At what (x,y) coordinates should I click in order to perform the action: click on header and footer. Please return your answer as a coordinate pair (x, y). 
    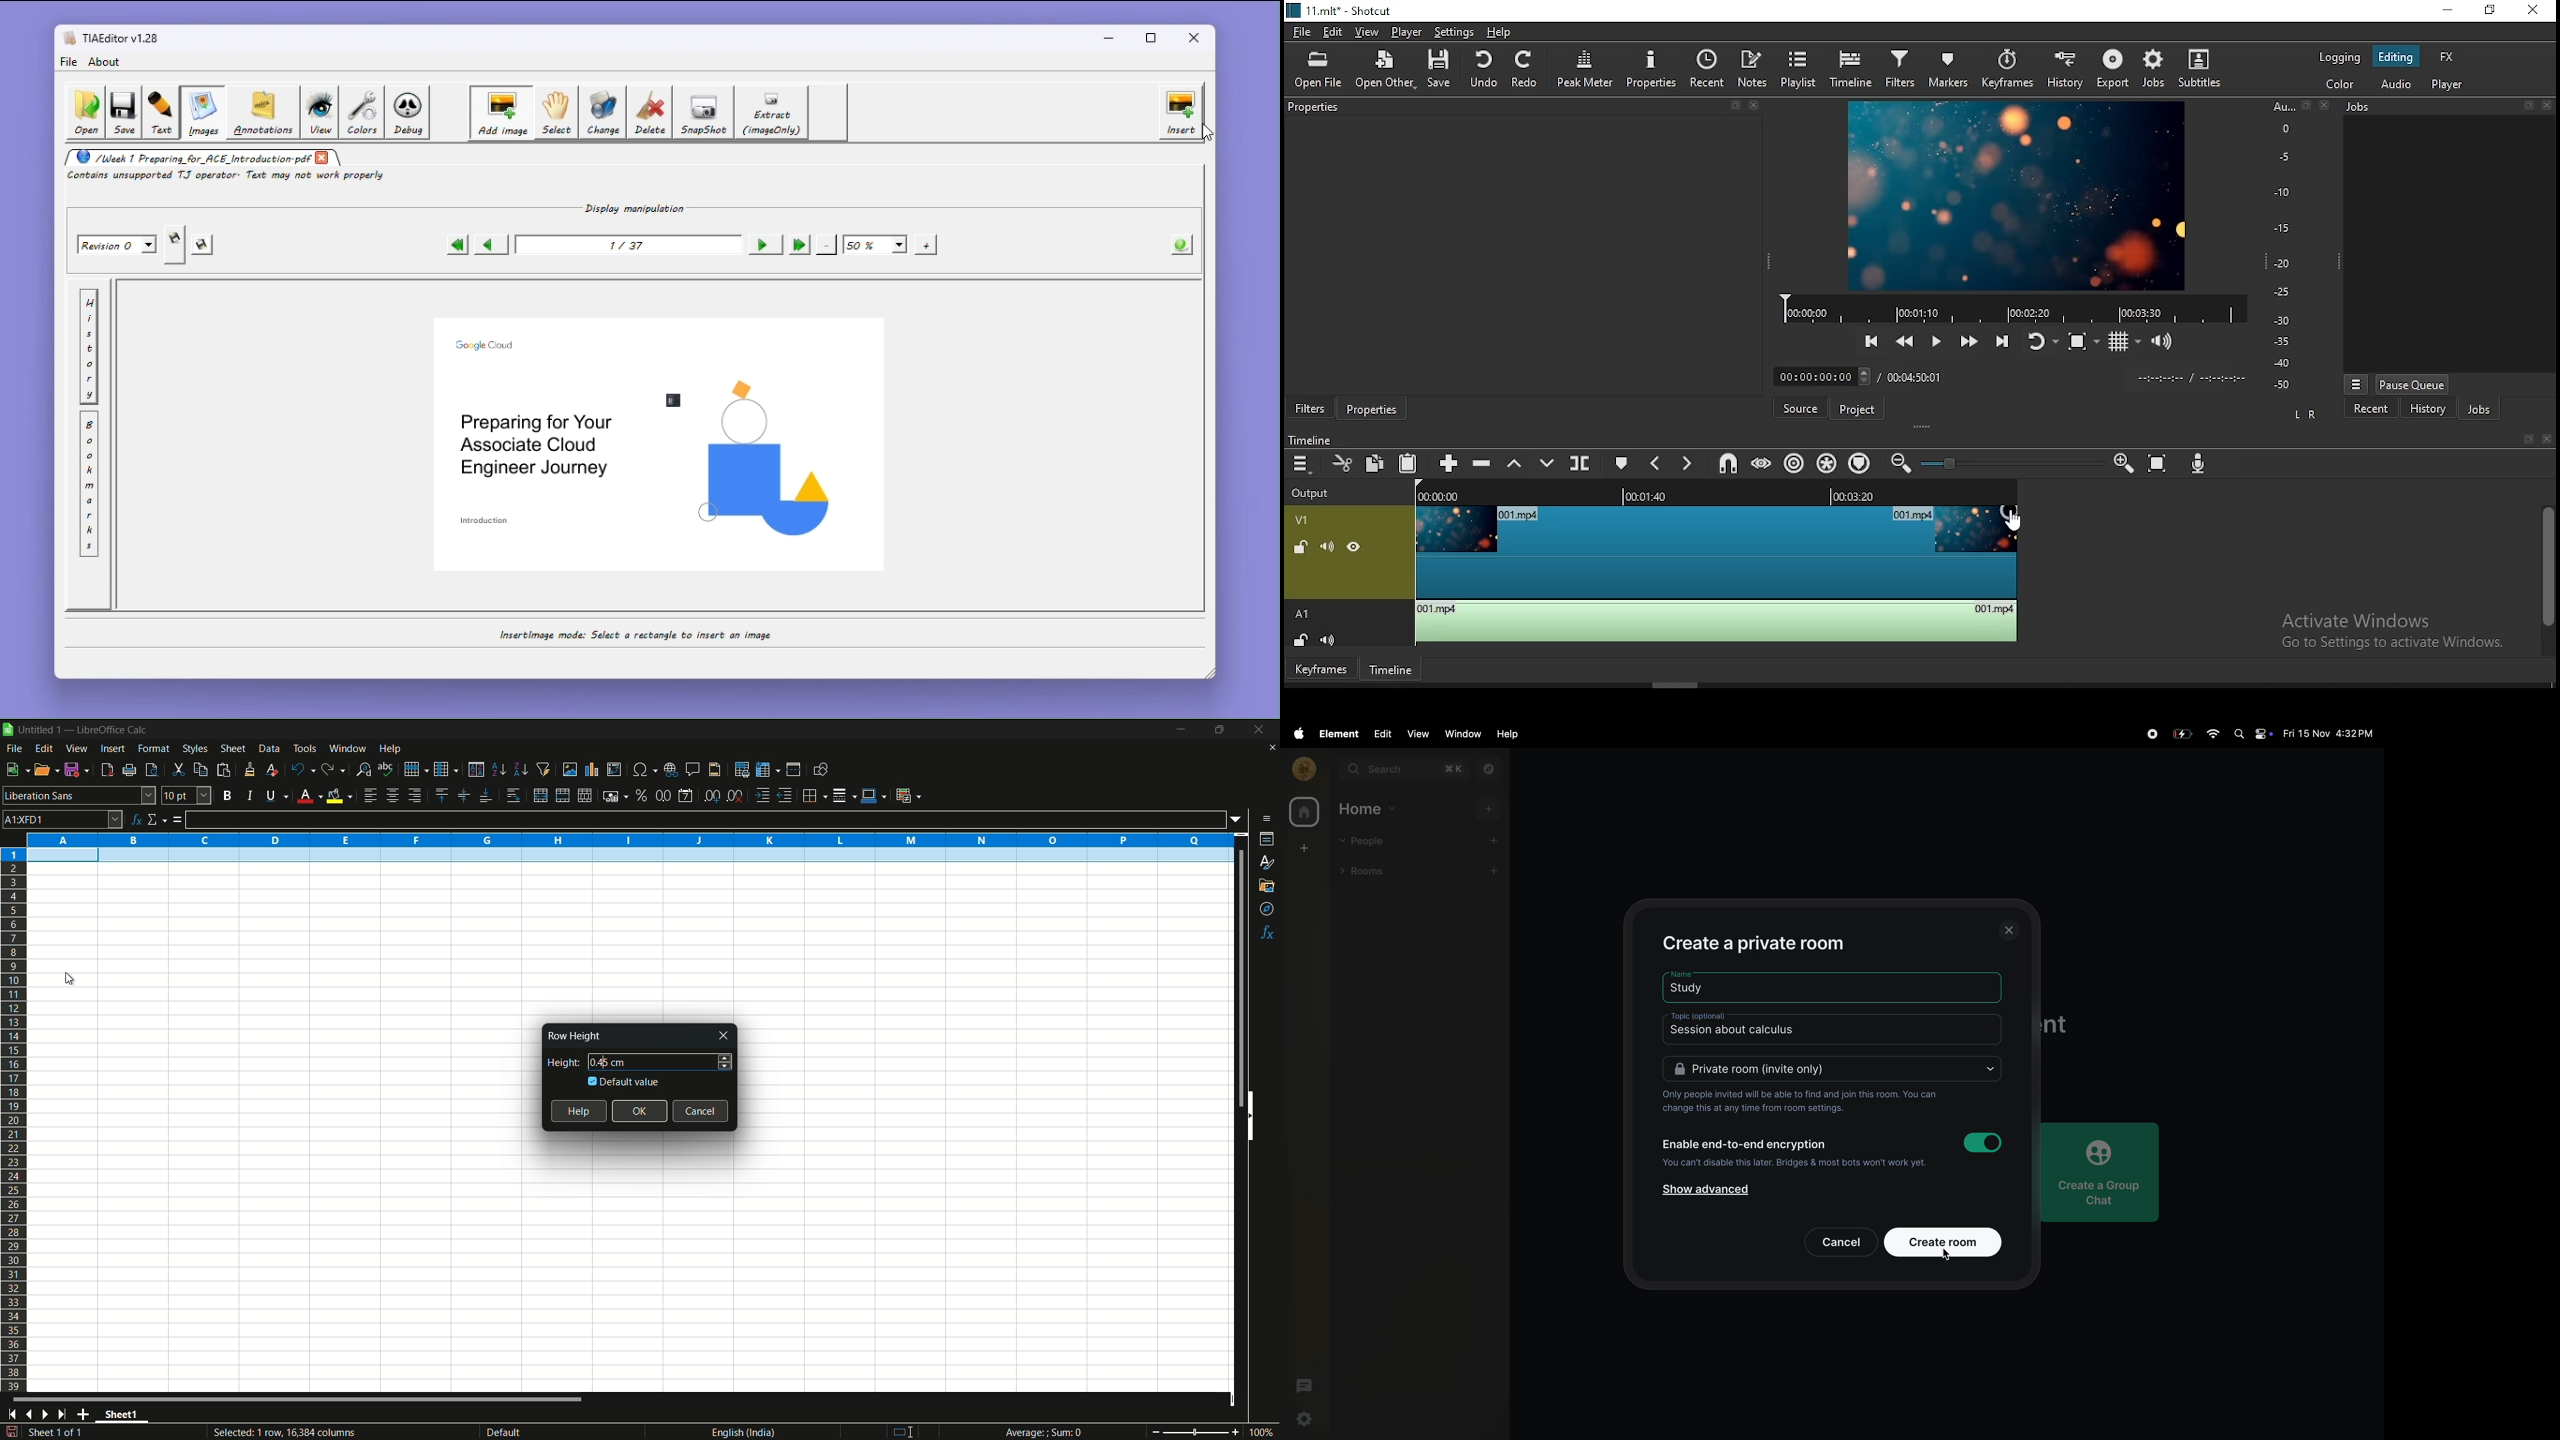
    Looking at the image, I should click on (715, 770).